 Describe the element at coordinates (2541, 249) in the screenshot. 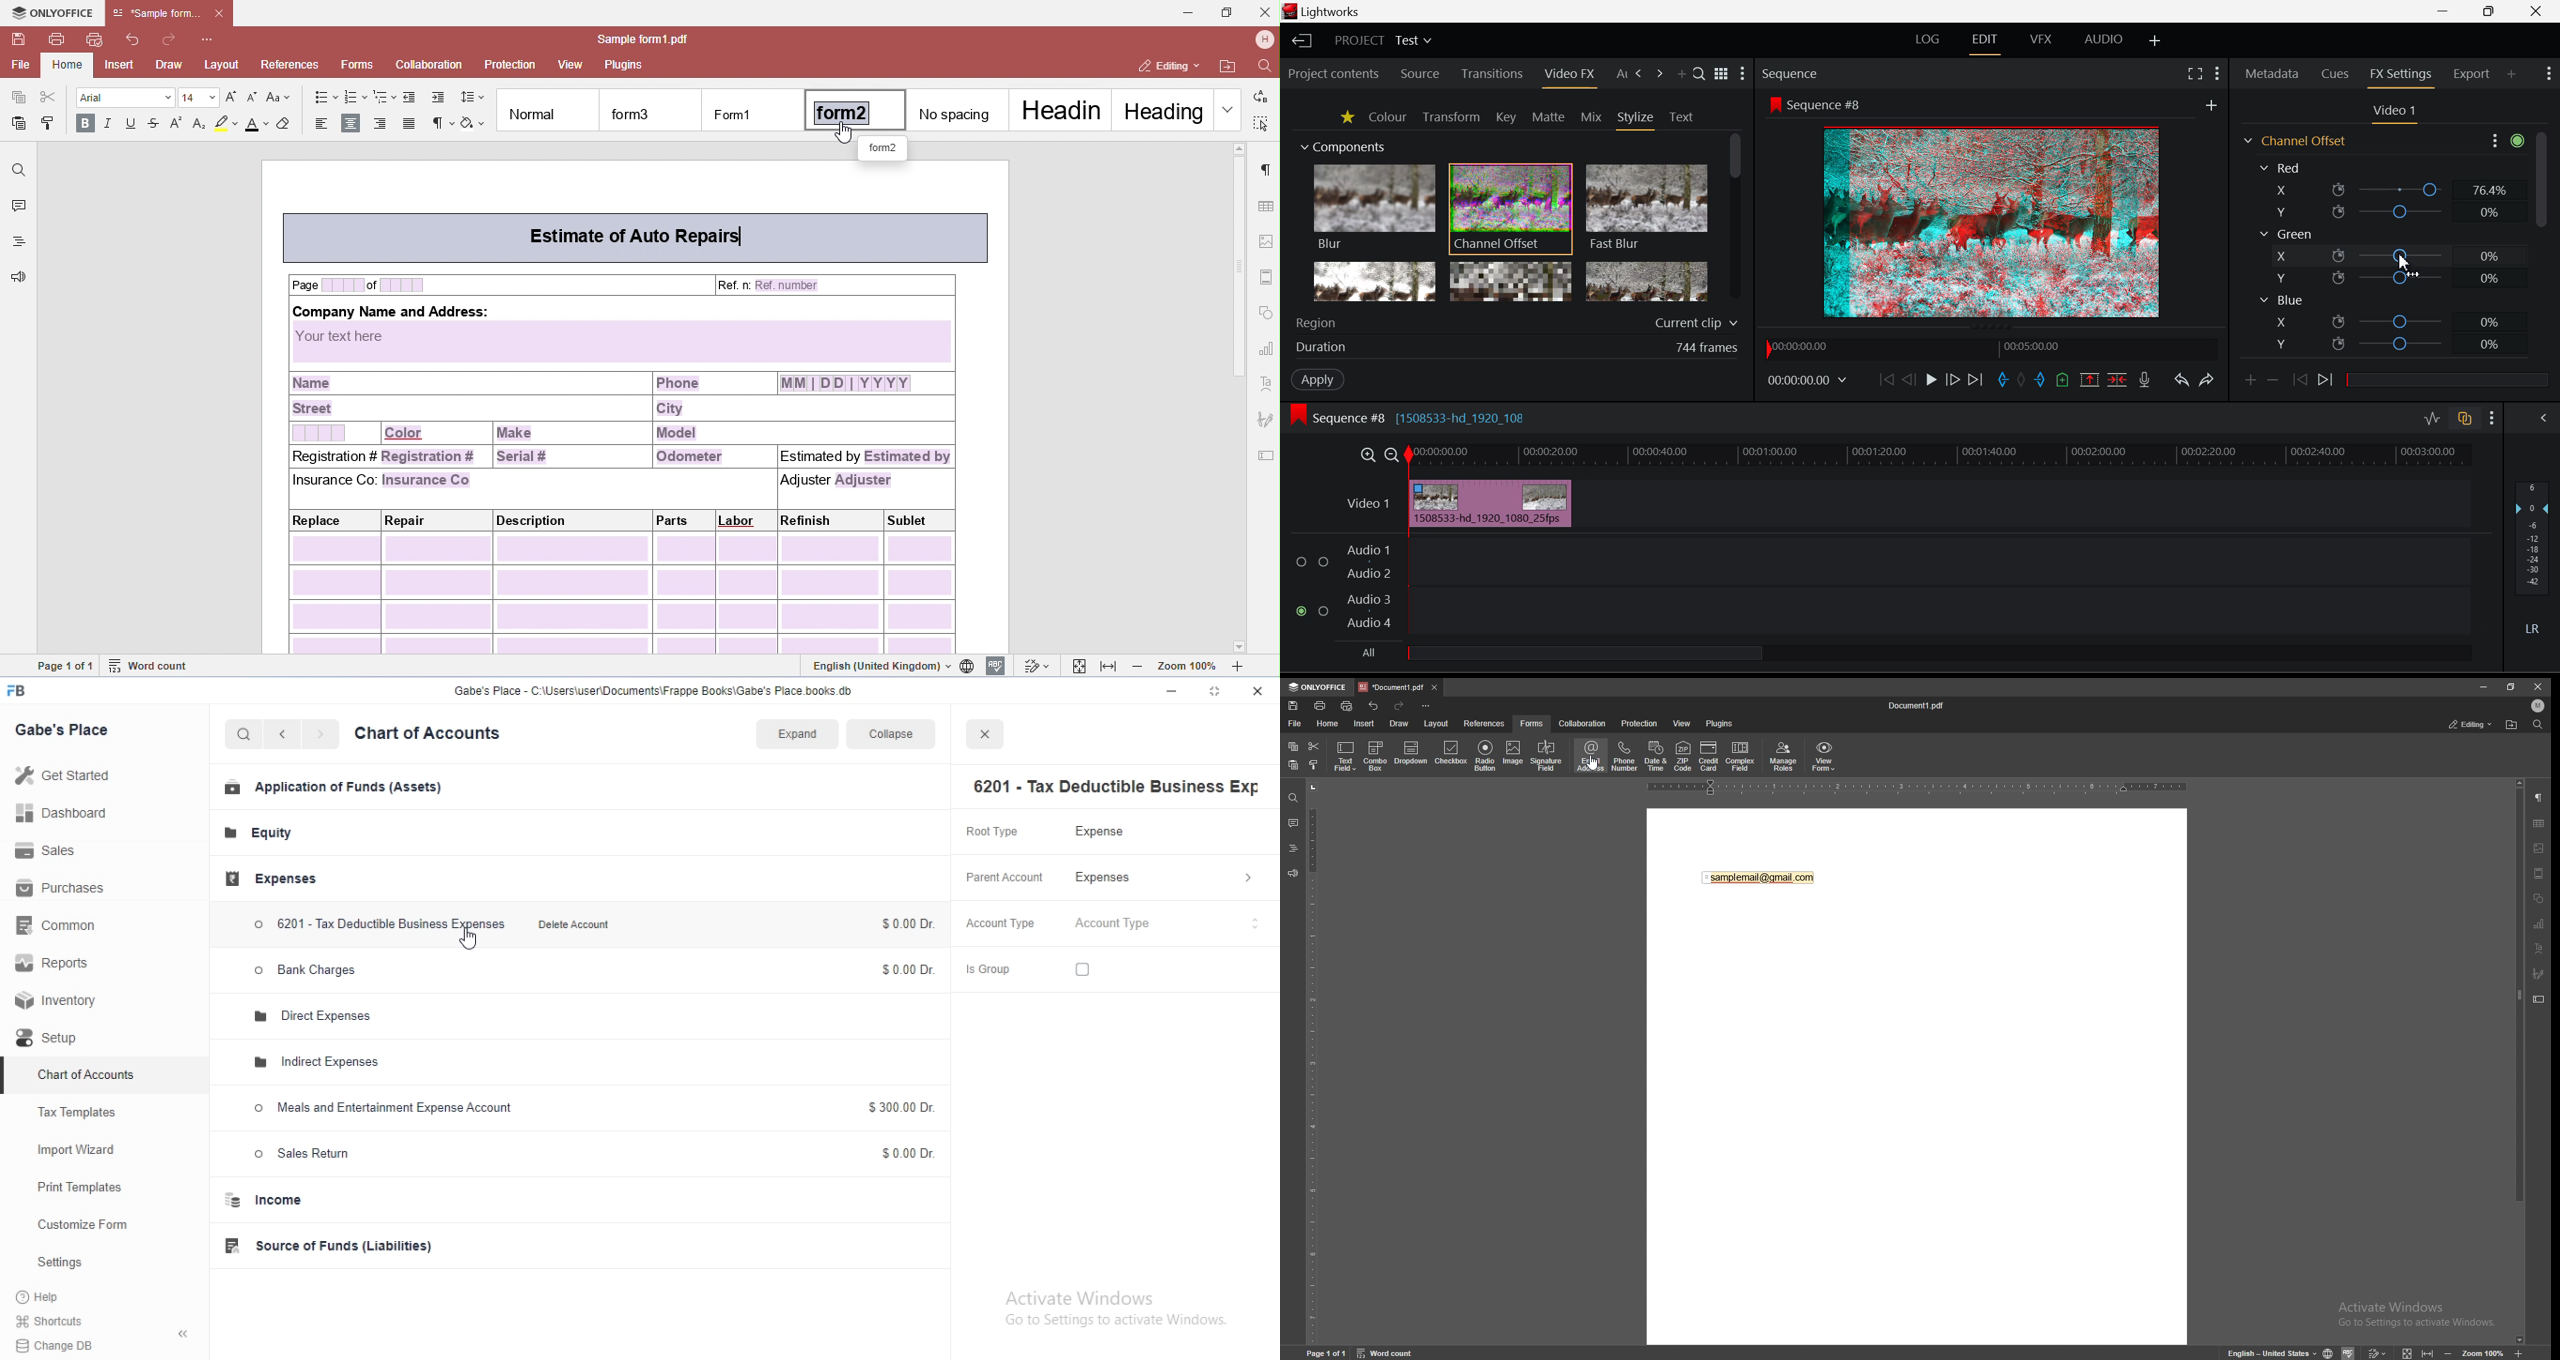

I see `Scroll Bar` at that location.